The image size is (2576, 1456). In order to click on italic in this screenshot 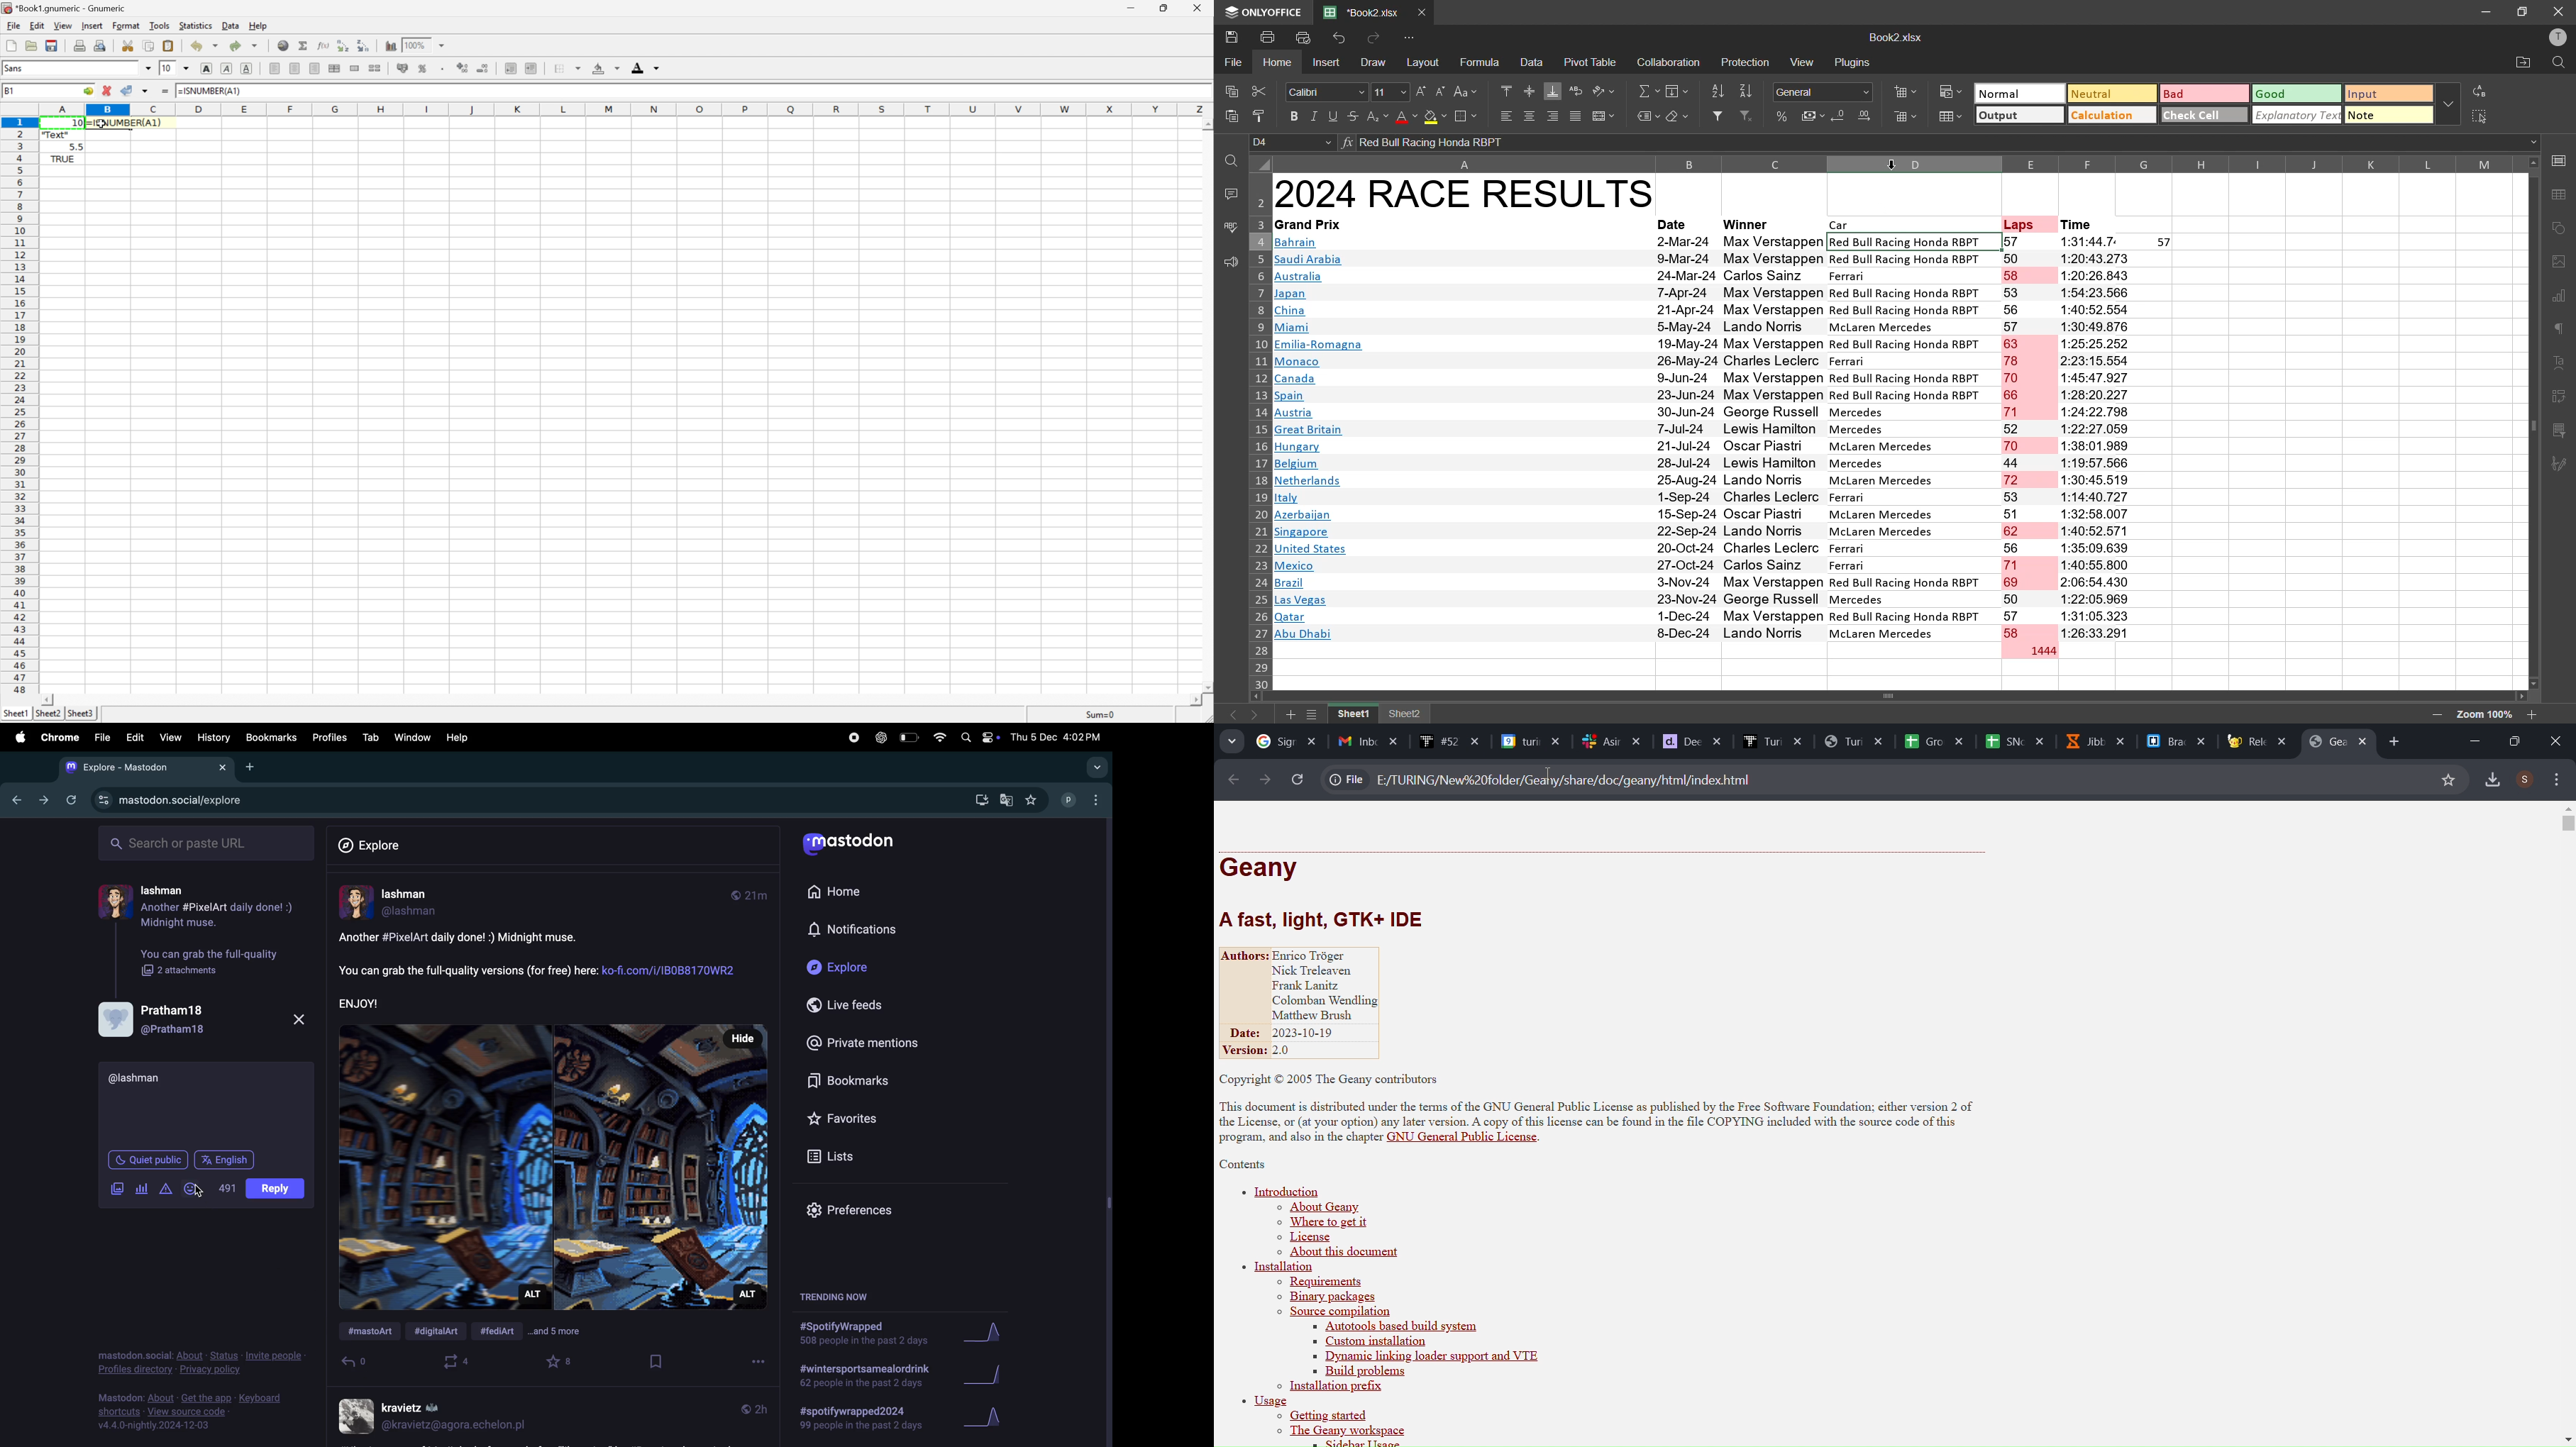, I will do `click(1315, 116)`.